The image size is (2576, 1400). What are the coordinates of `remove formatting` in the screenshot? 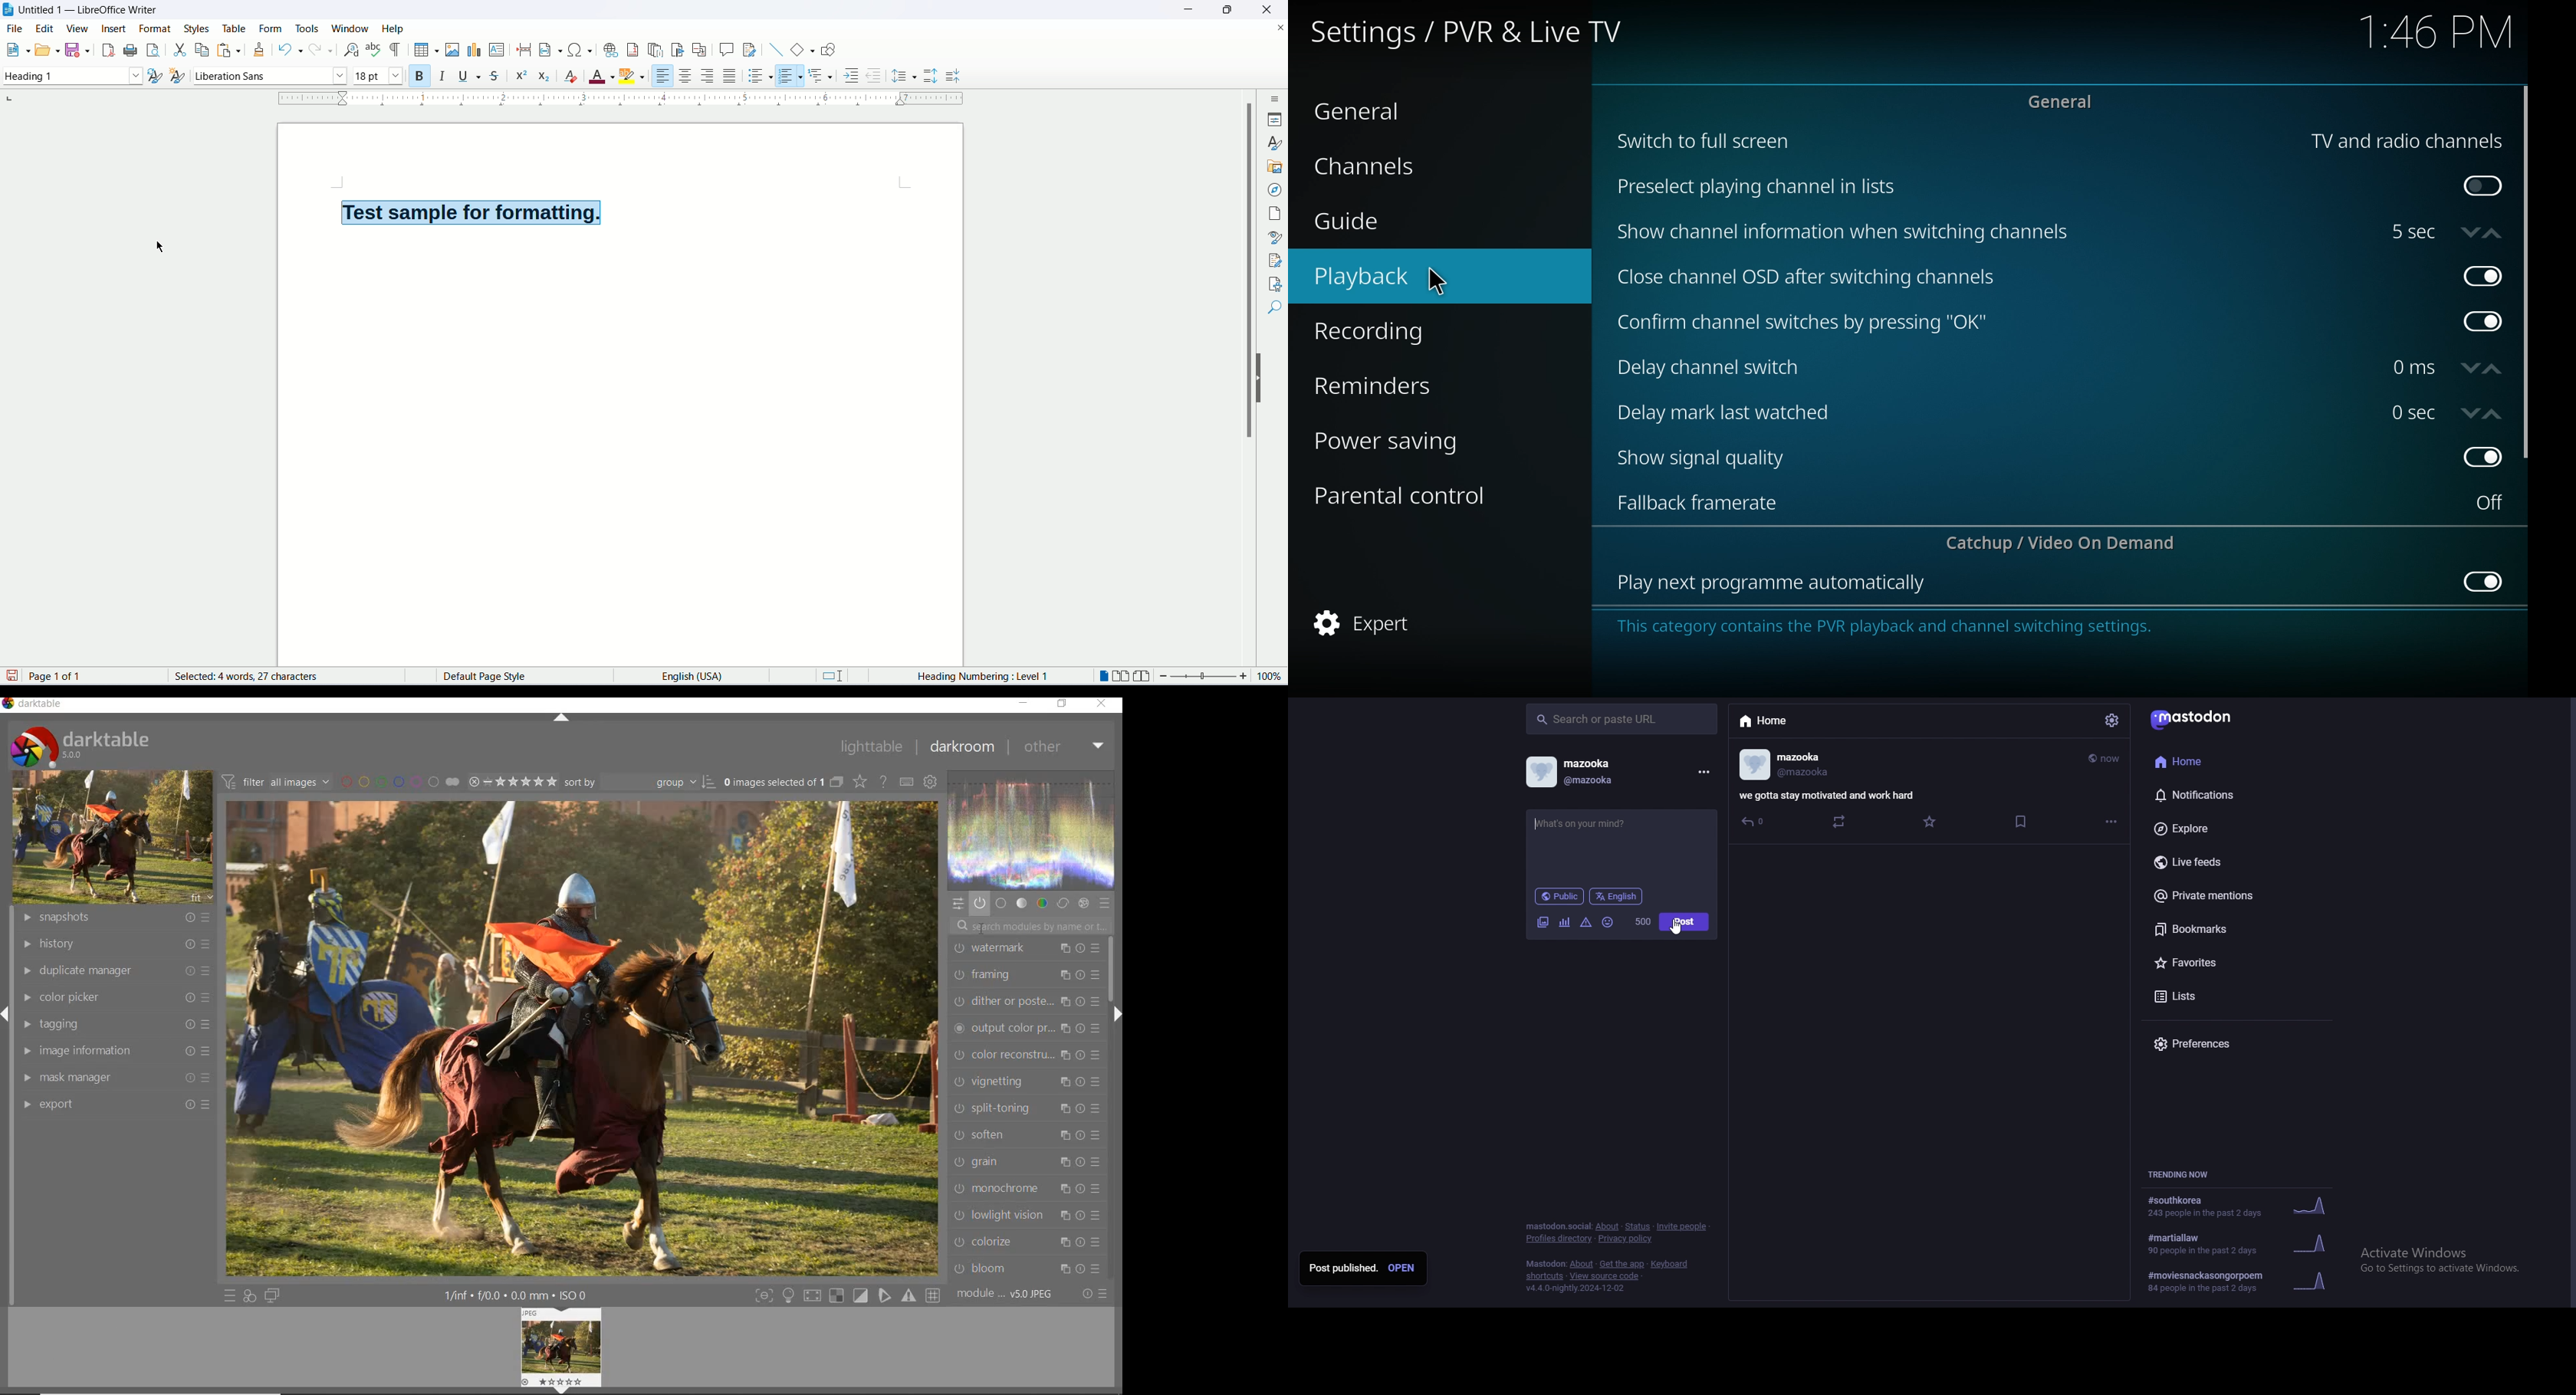 It's located at (574, 77).